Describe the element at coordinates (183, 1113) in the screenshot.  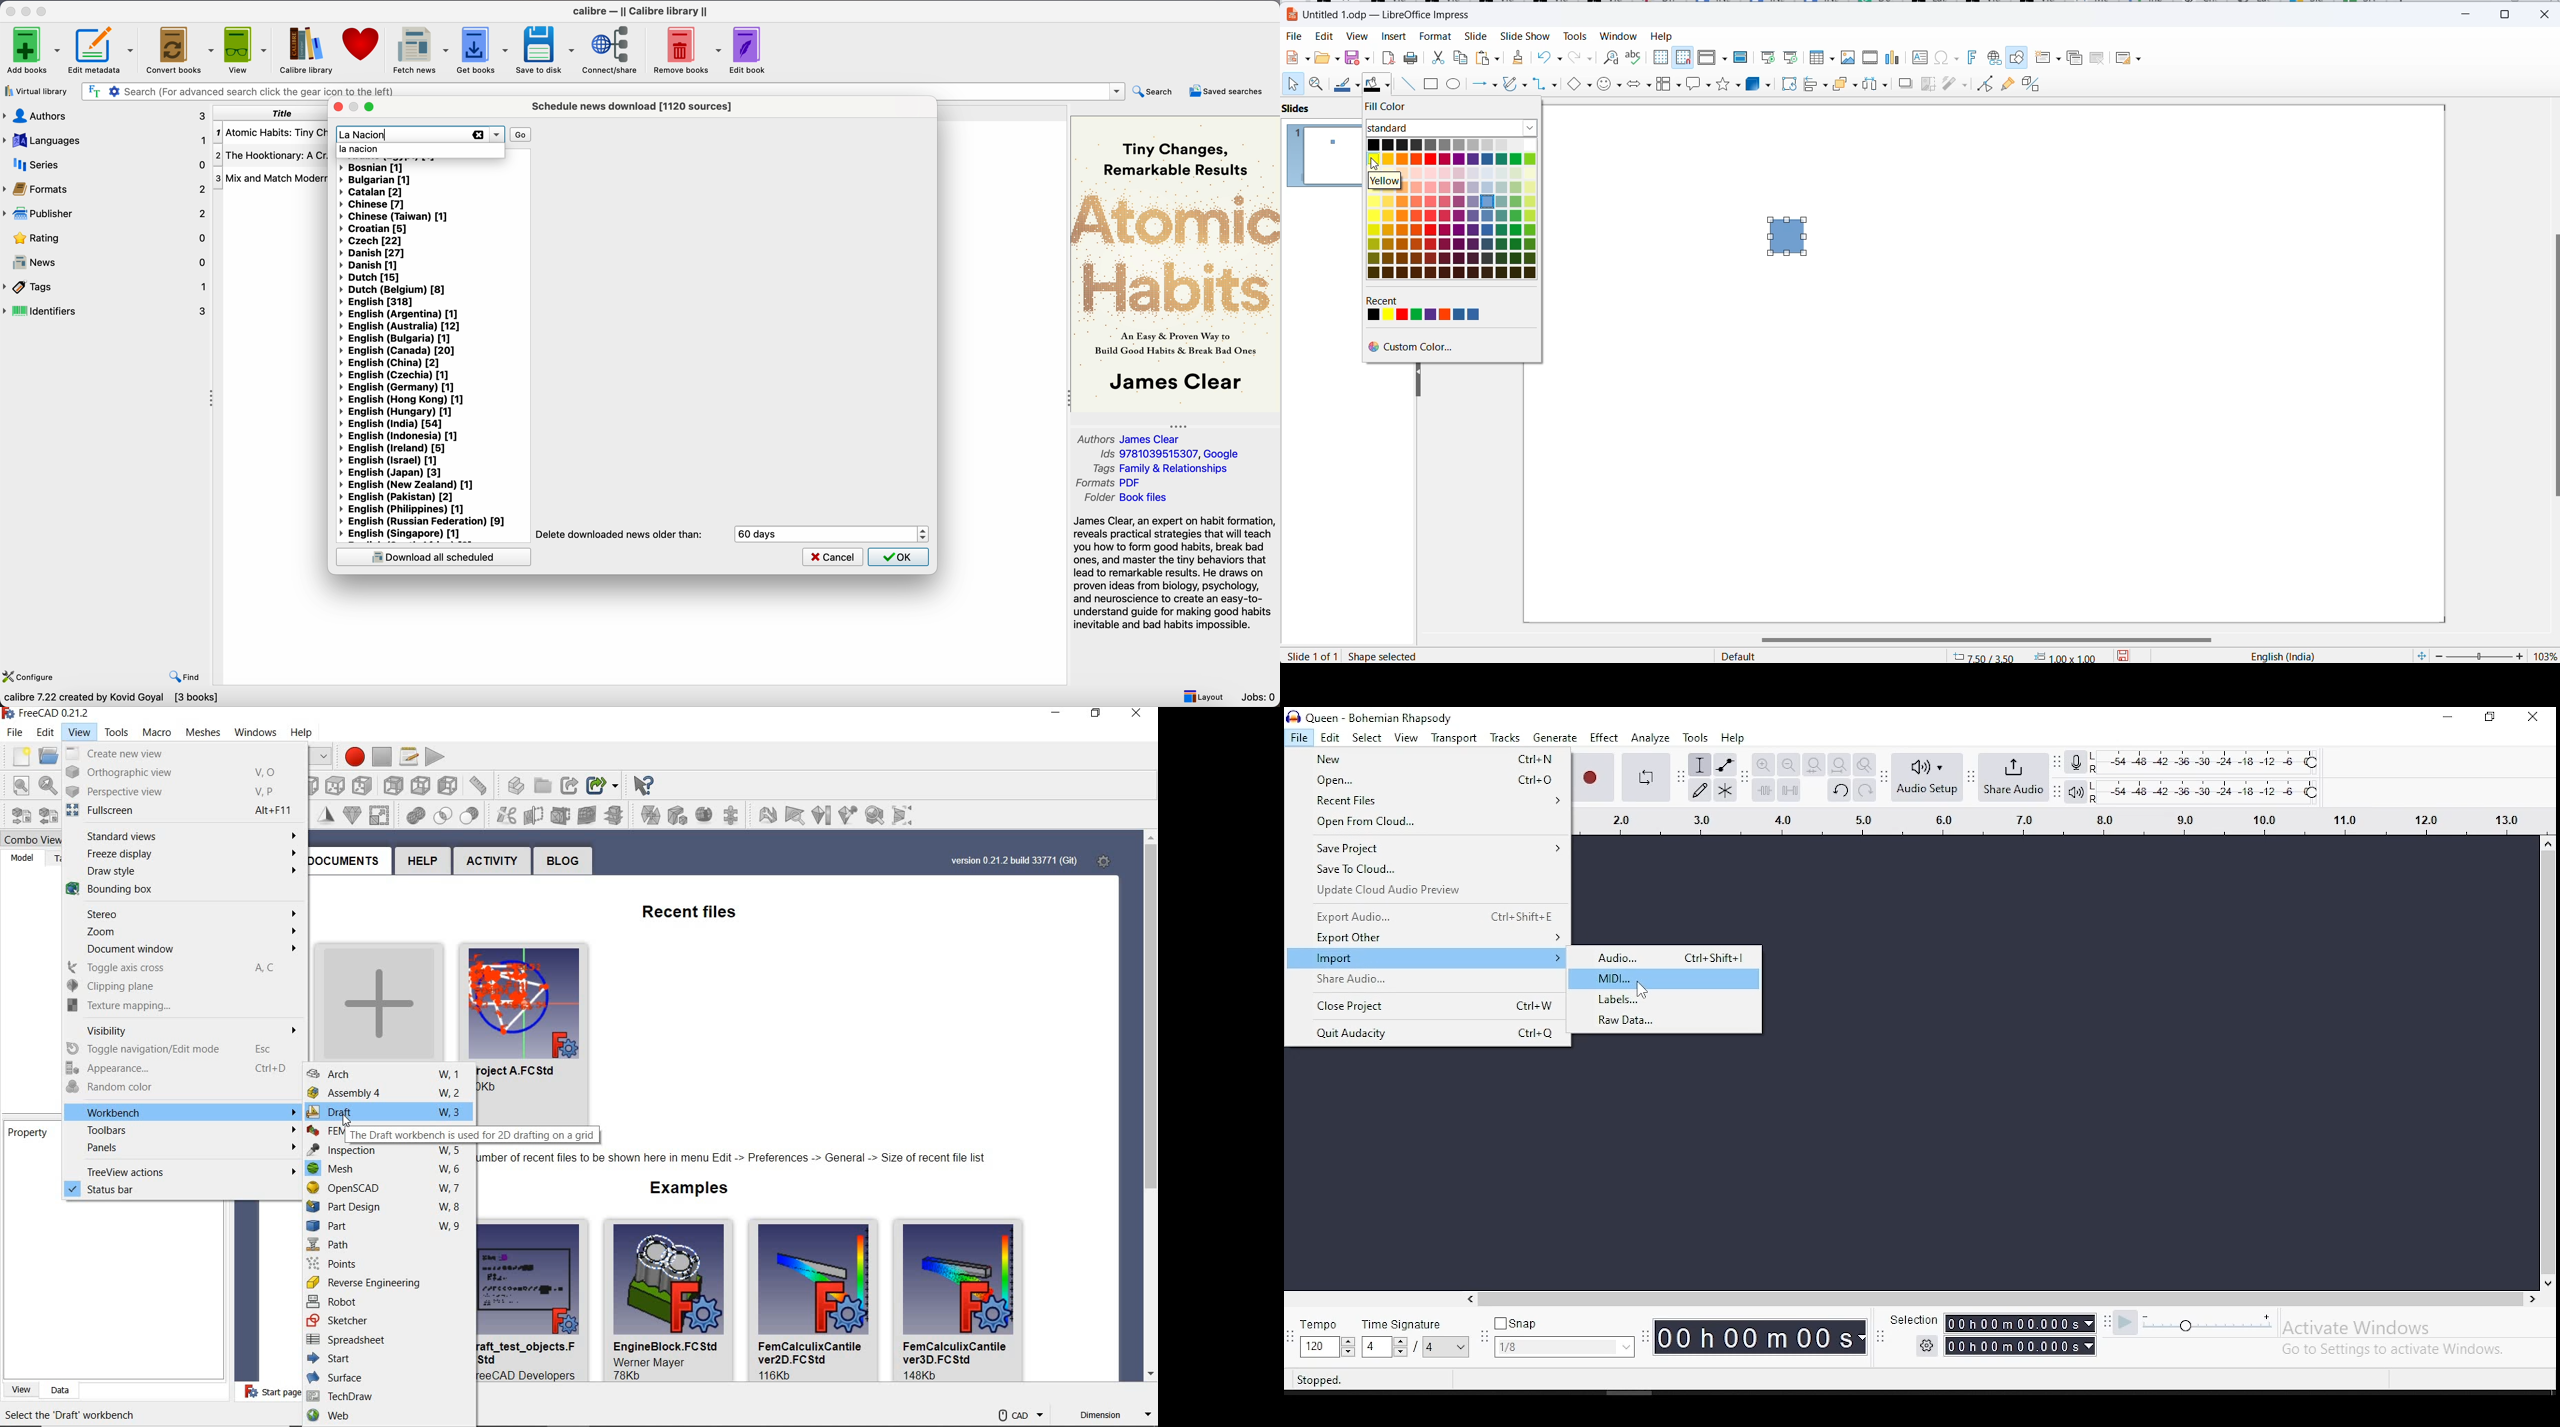
I see `workbench` at that location.